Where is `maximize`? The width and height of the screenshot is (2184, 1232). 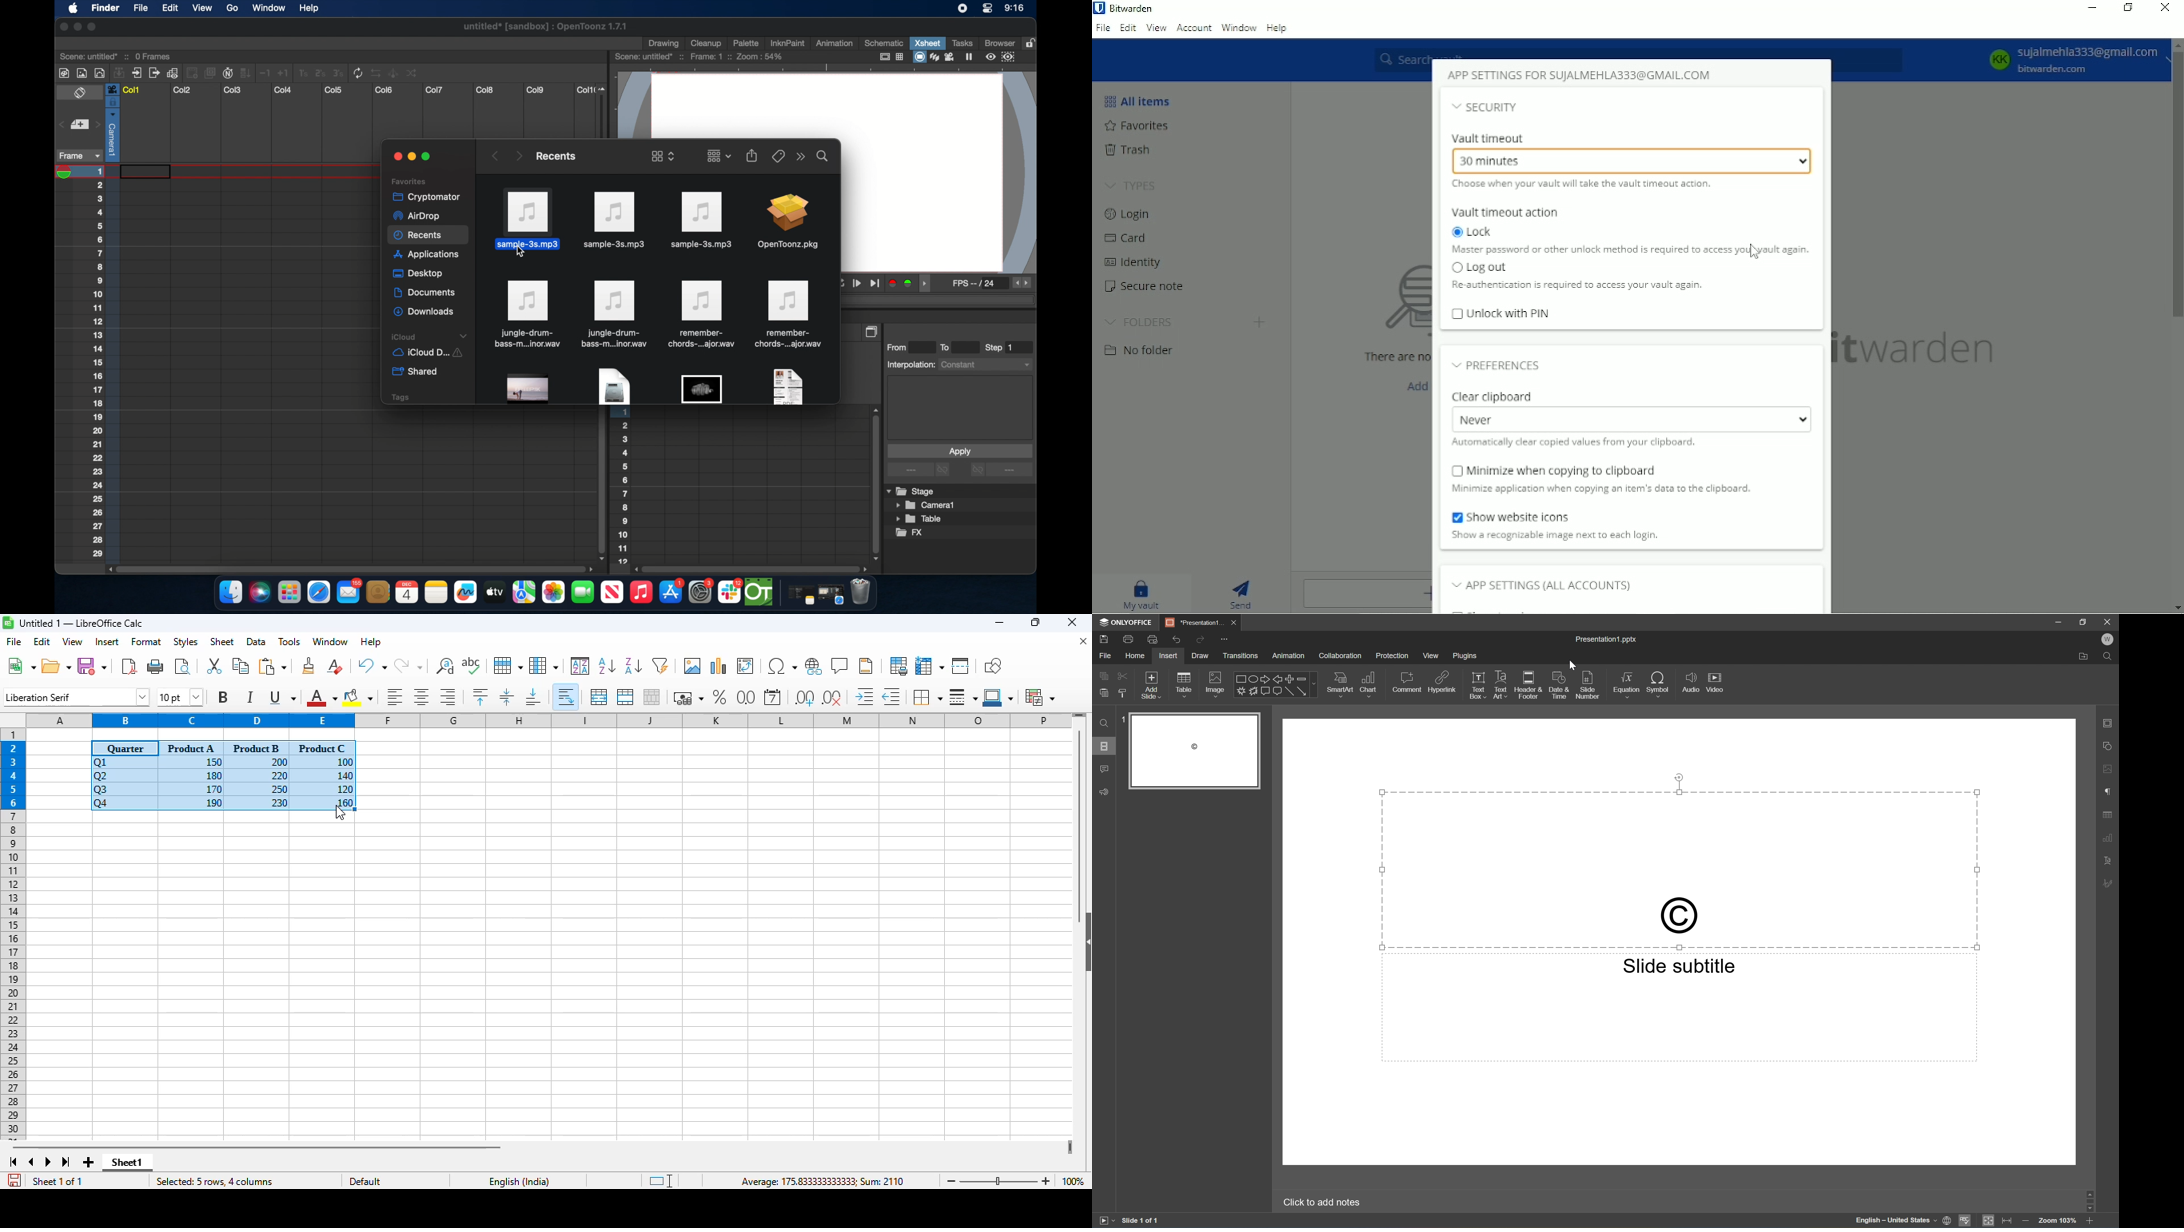 maximize is located at coordinates (93, 27).